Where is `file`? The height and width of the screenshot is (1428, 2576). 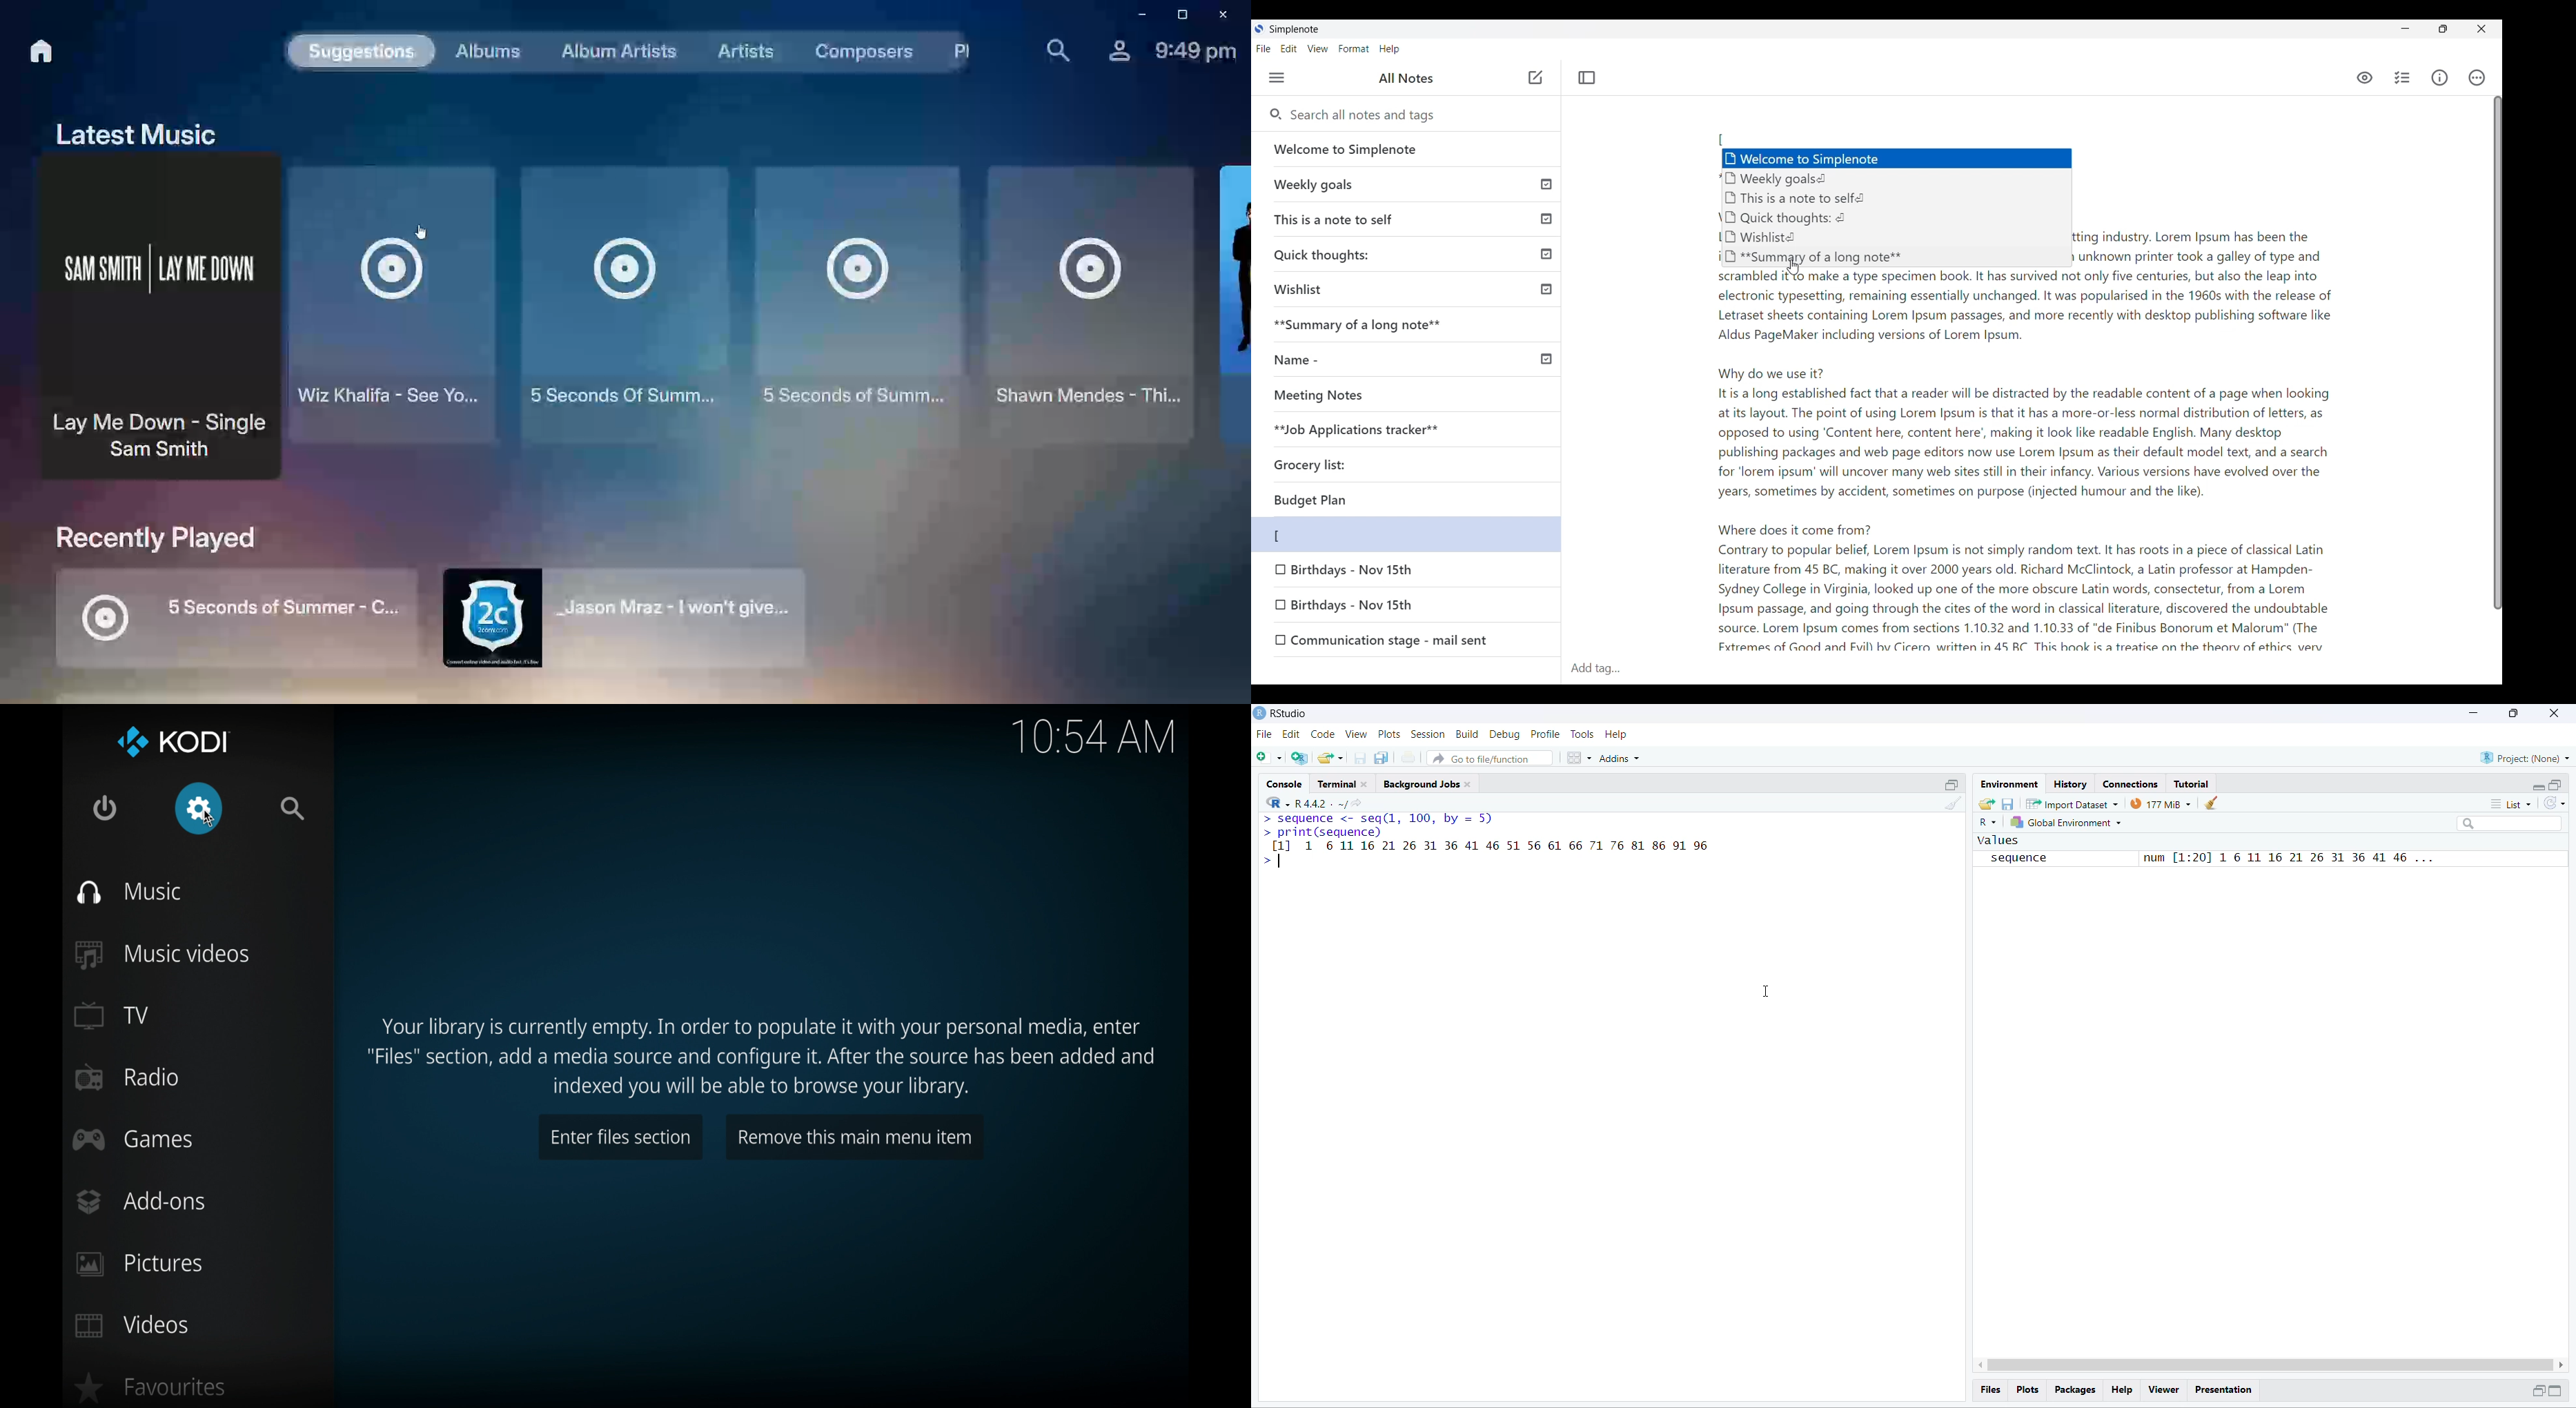
file is located at coordinates (1265, 734).